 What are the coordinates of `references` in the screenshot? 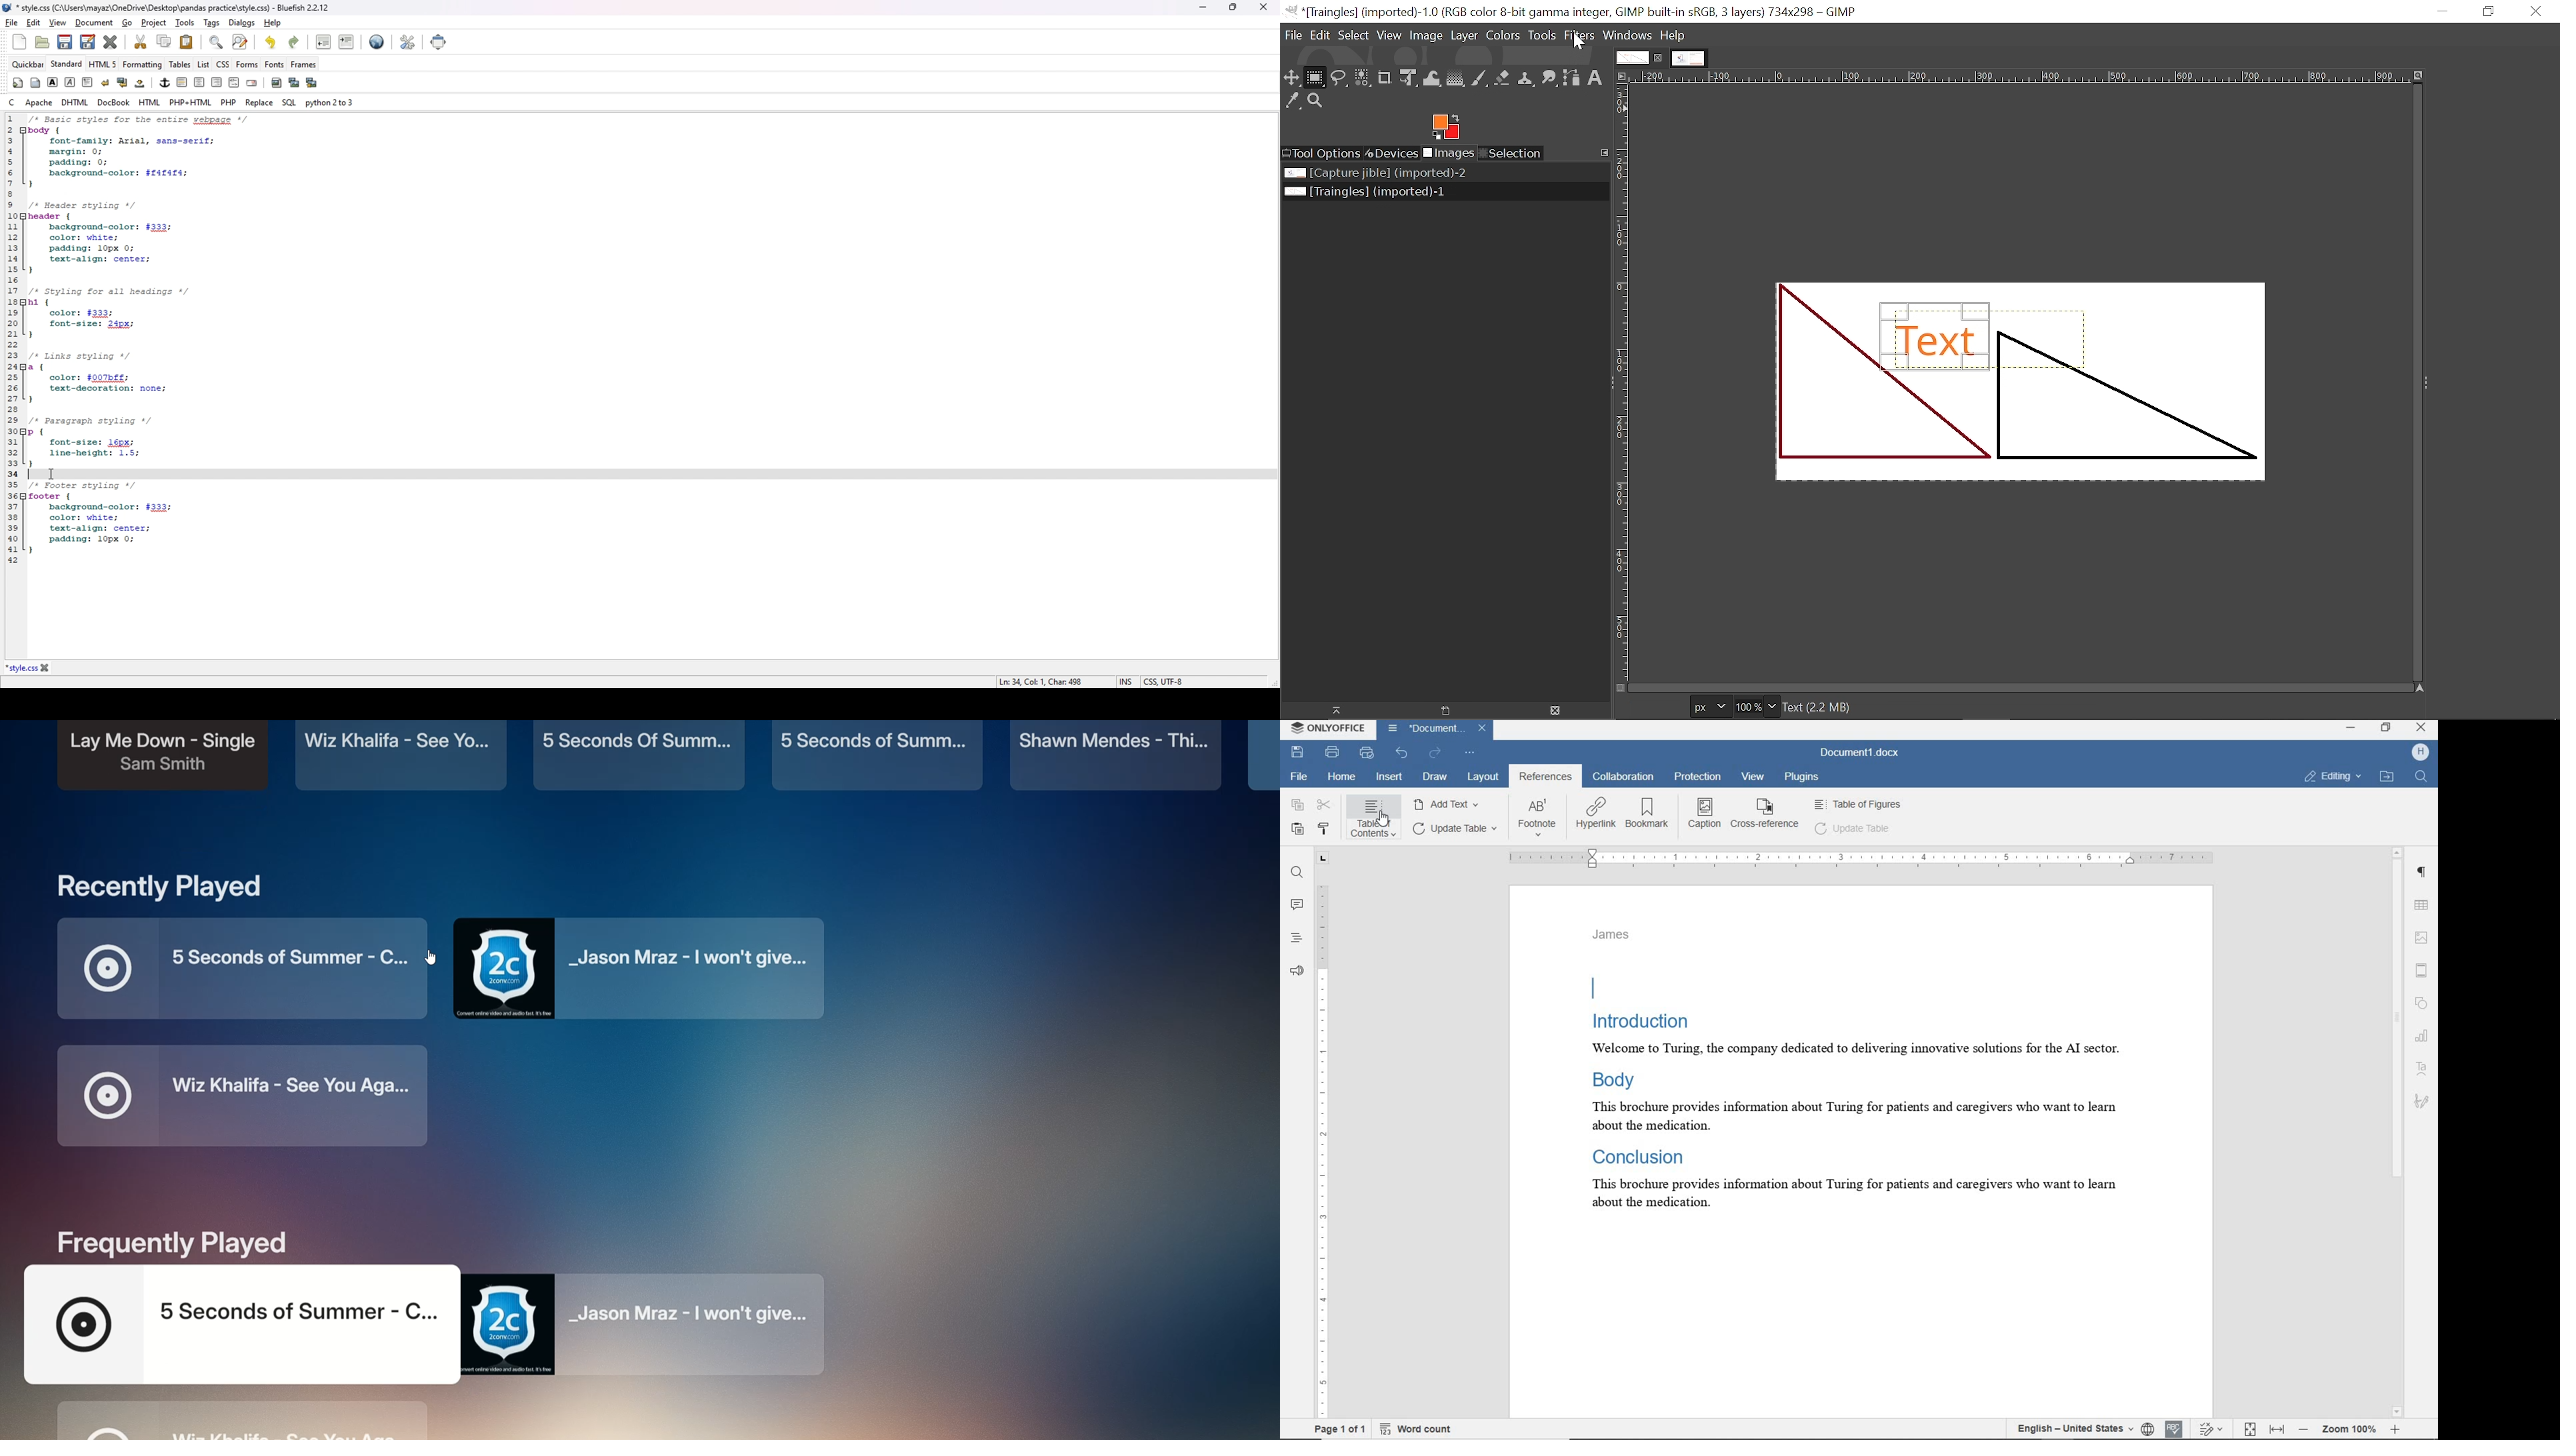 It's located at (1546, 777).